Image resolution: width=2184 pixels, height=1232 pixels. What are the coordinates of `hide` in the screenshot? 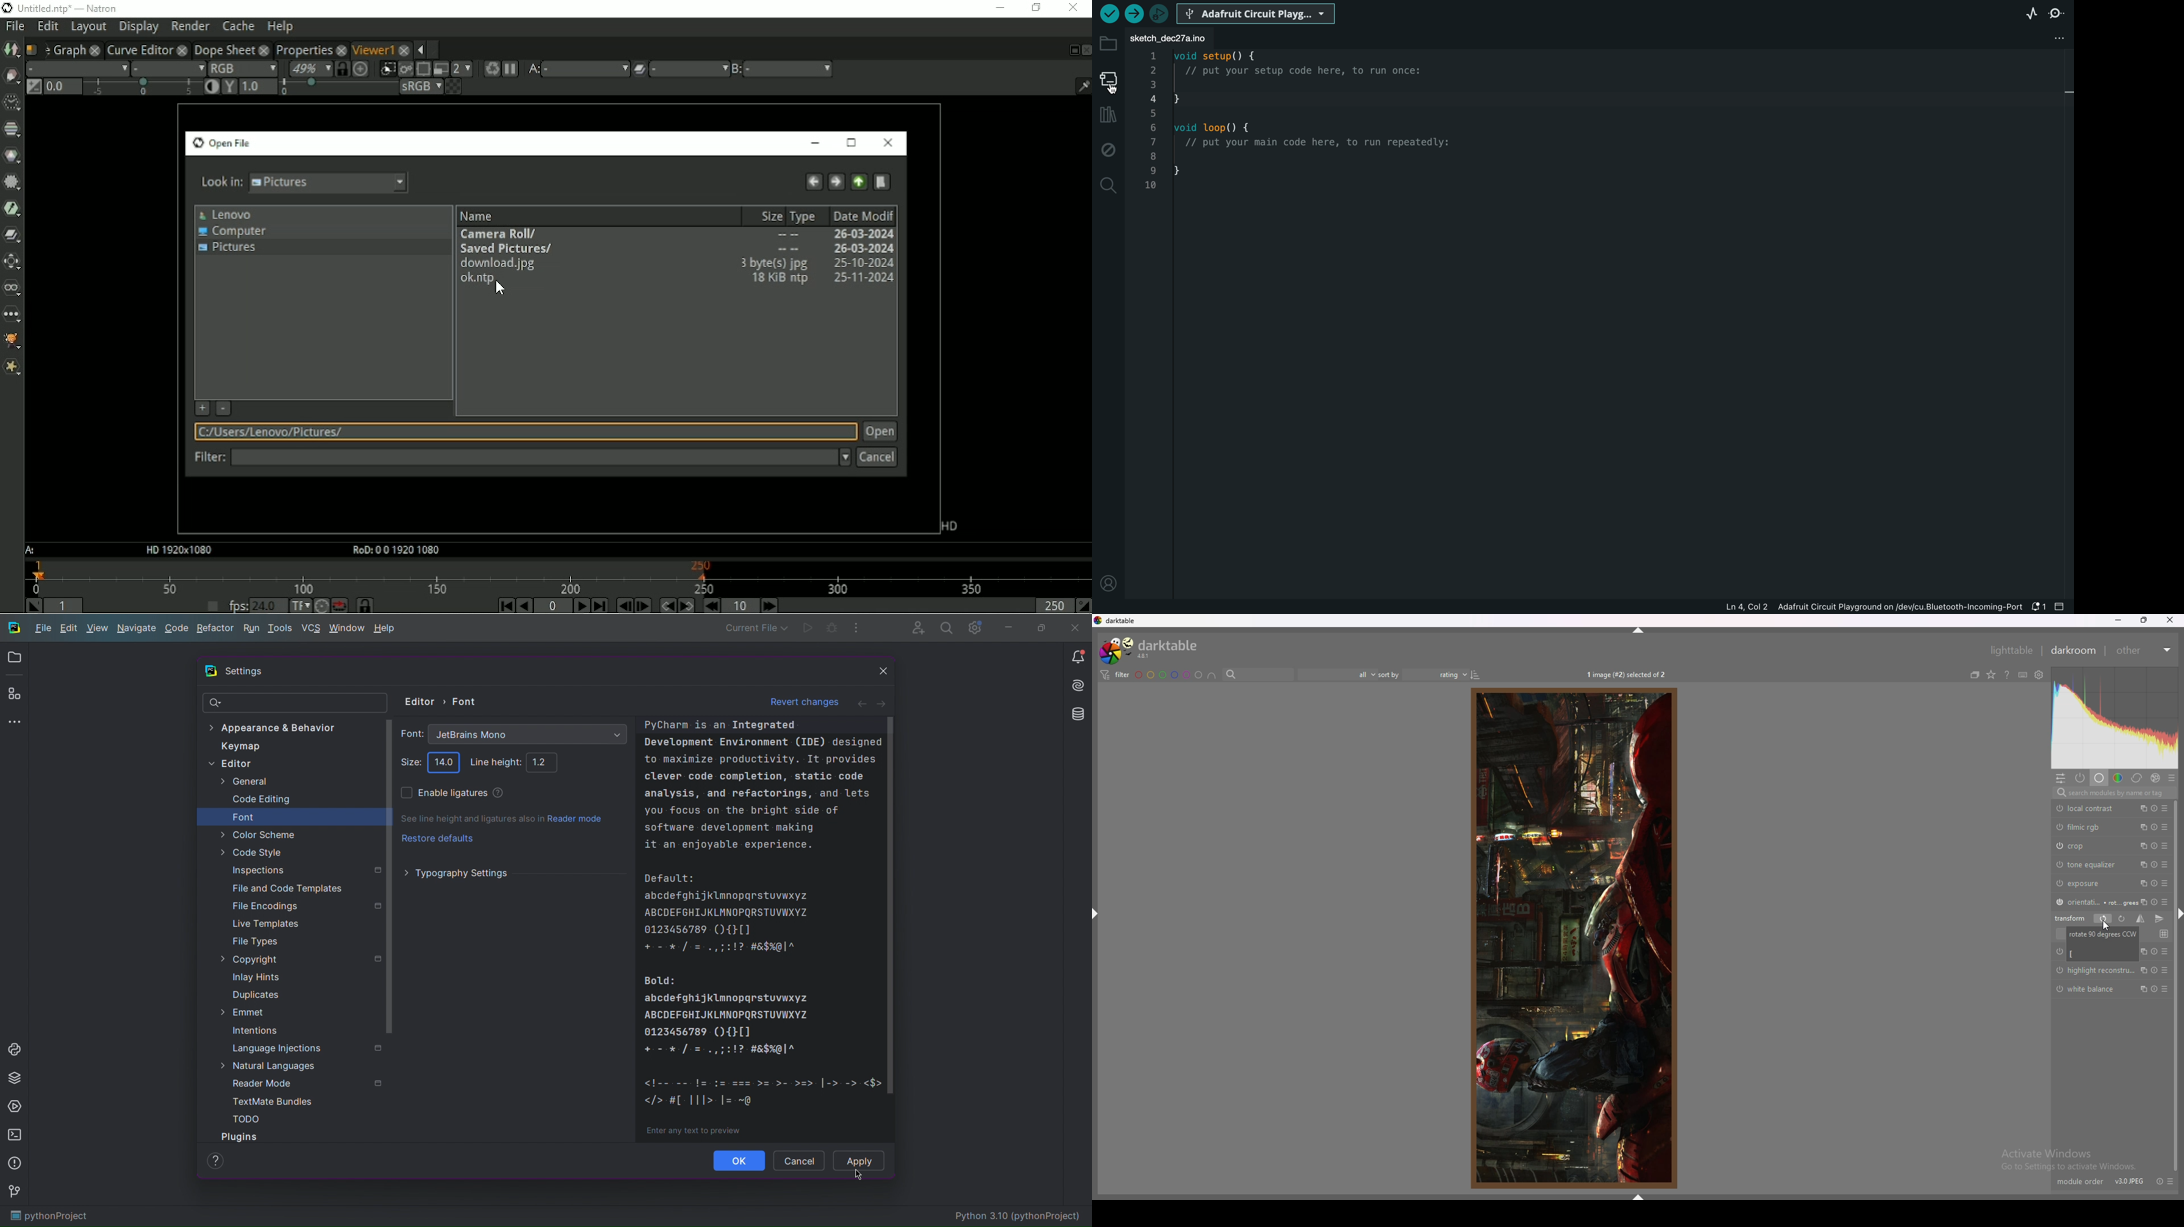 It's located at (1638, 629).